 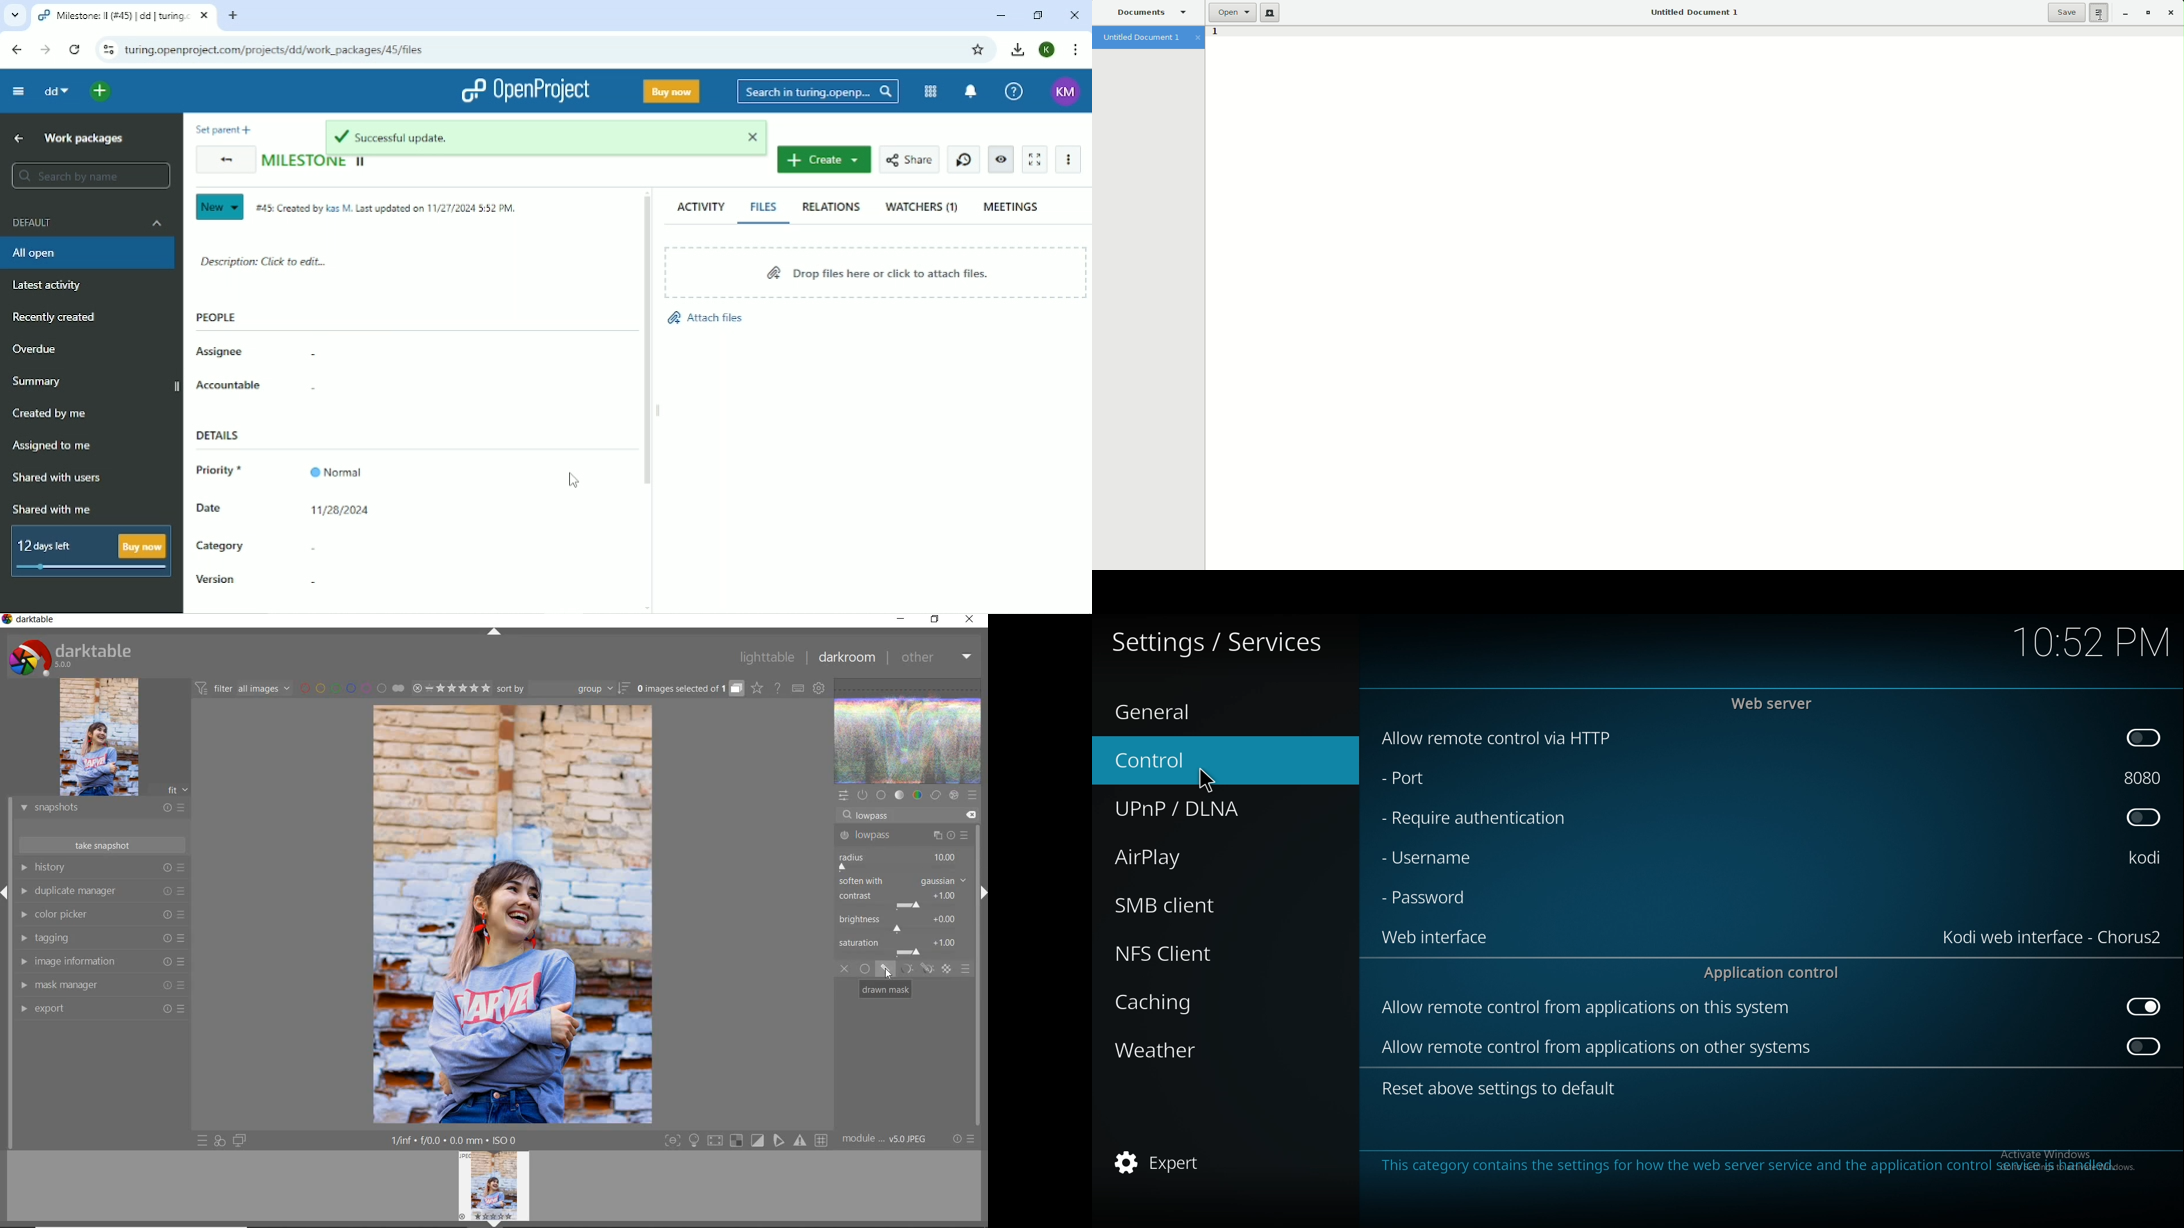 I want to click on password, so click(x=1429, y=899).